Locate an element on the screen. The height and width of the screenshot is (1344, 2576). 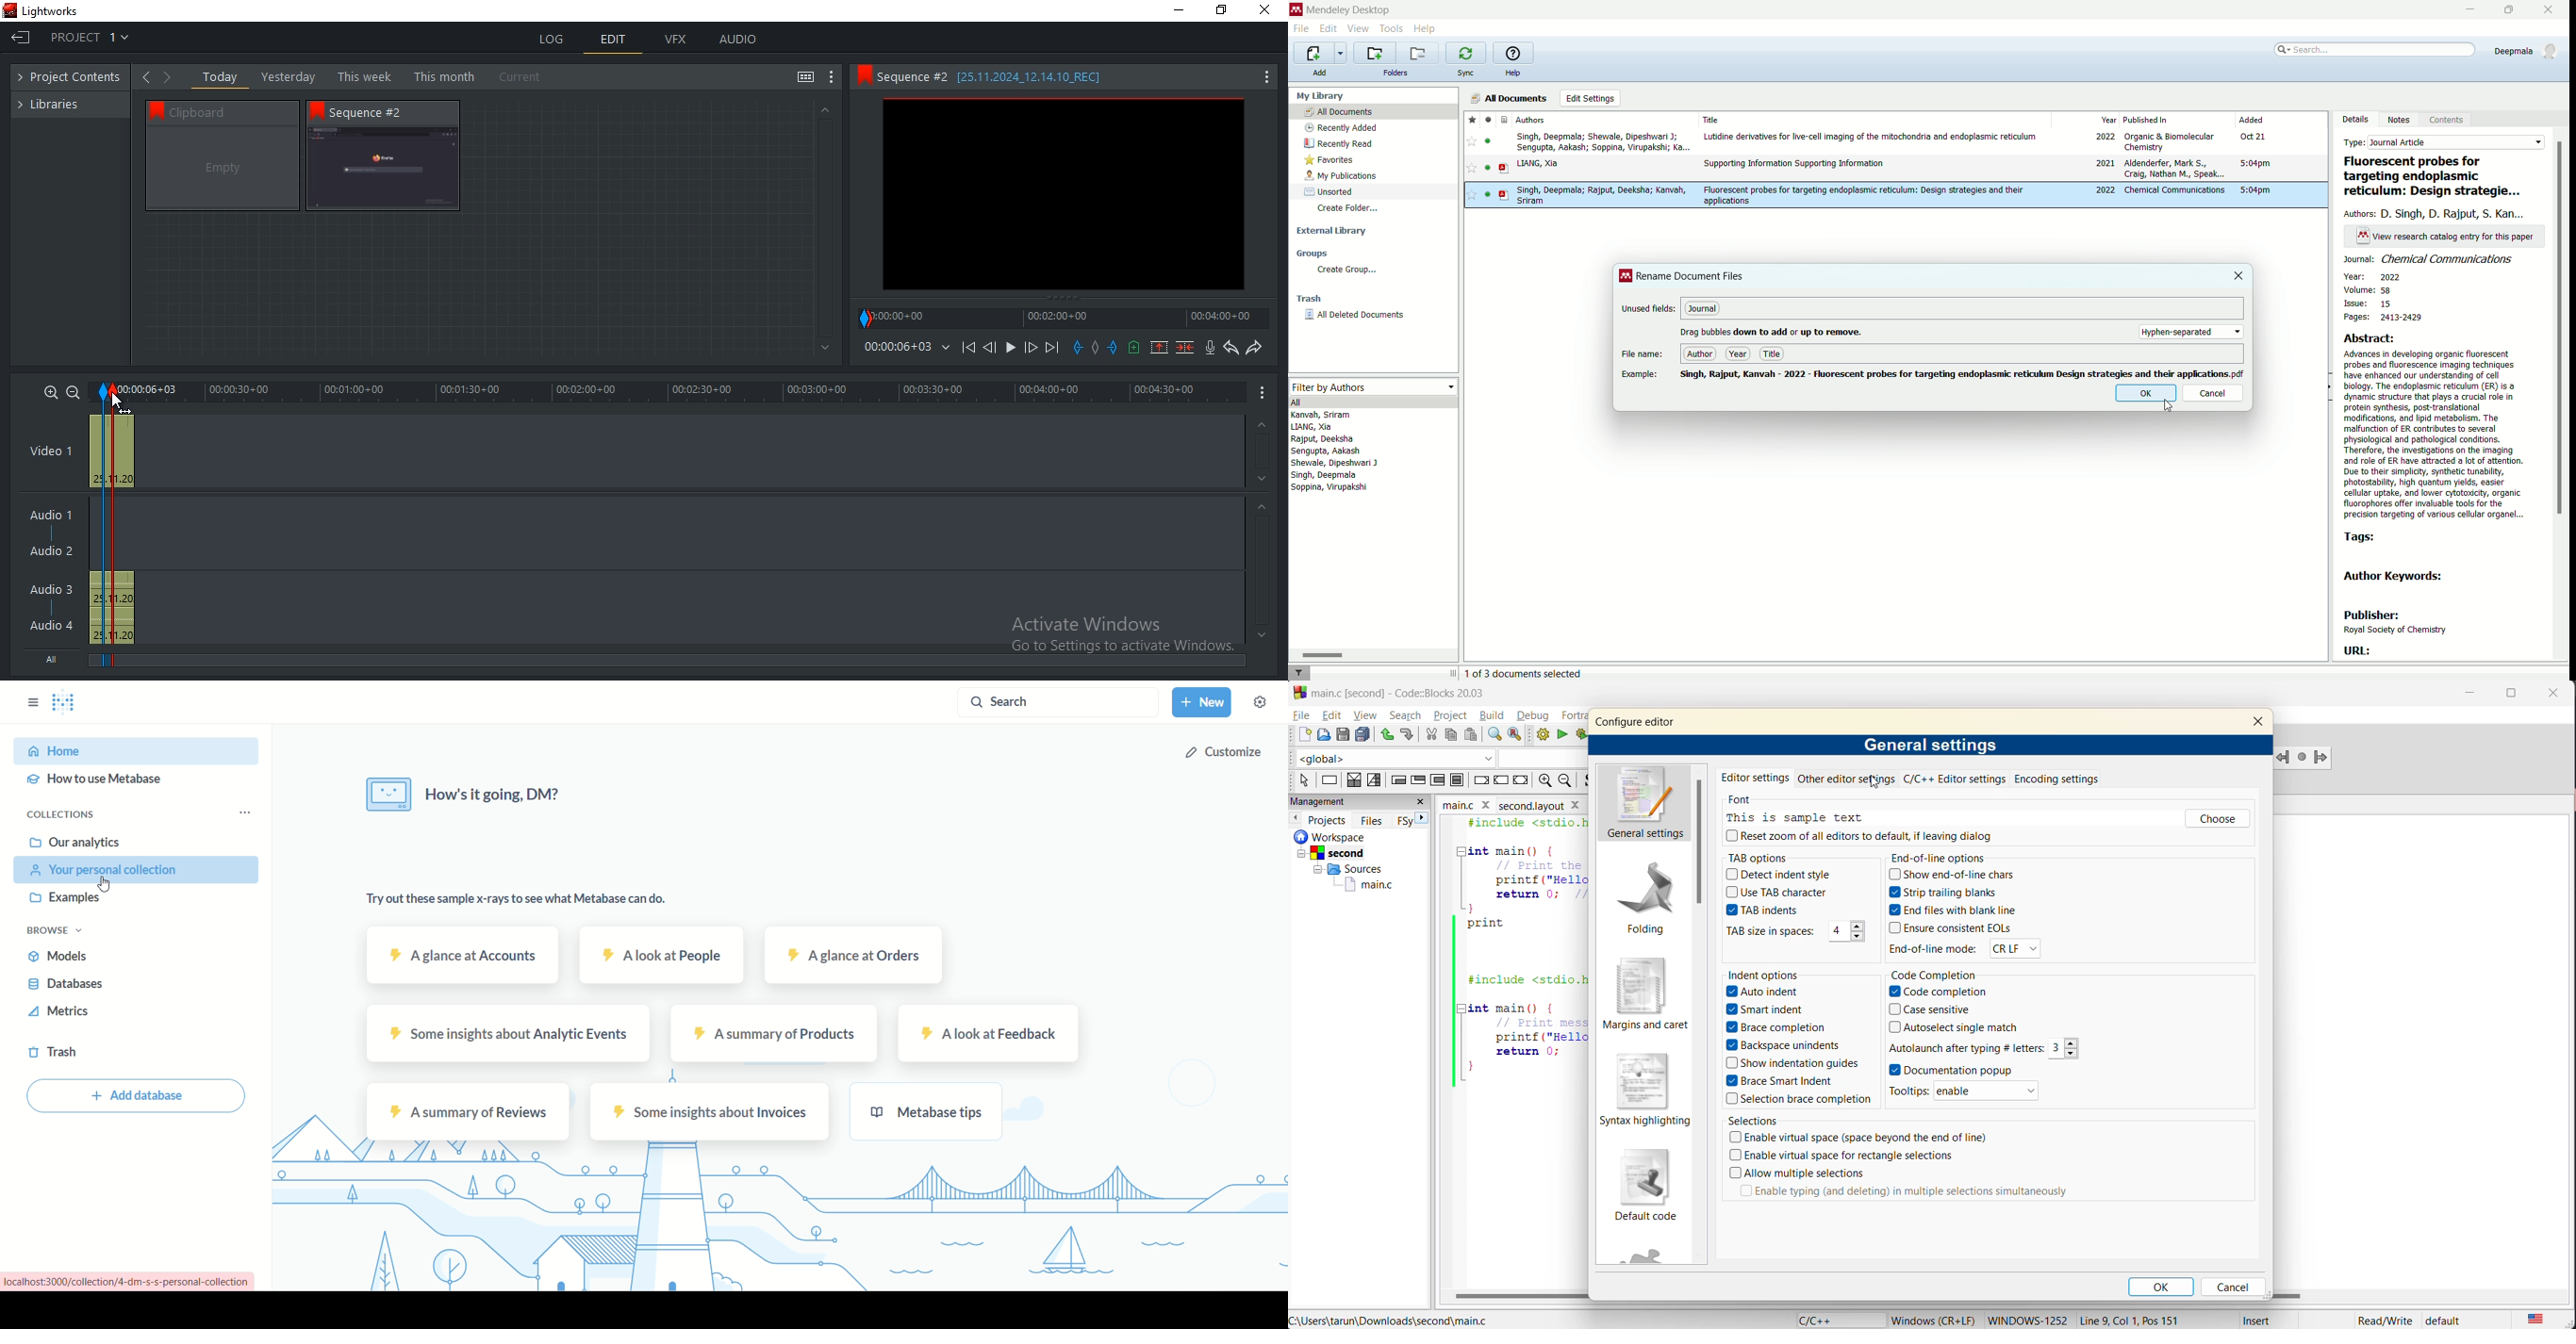
next is located at coordinates (1423, 817).